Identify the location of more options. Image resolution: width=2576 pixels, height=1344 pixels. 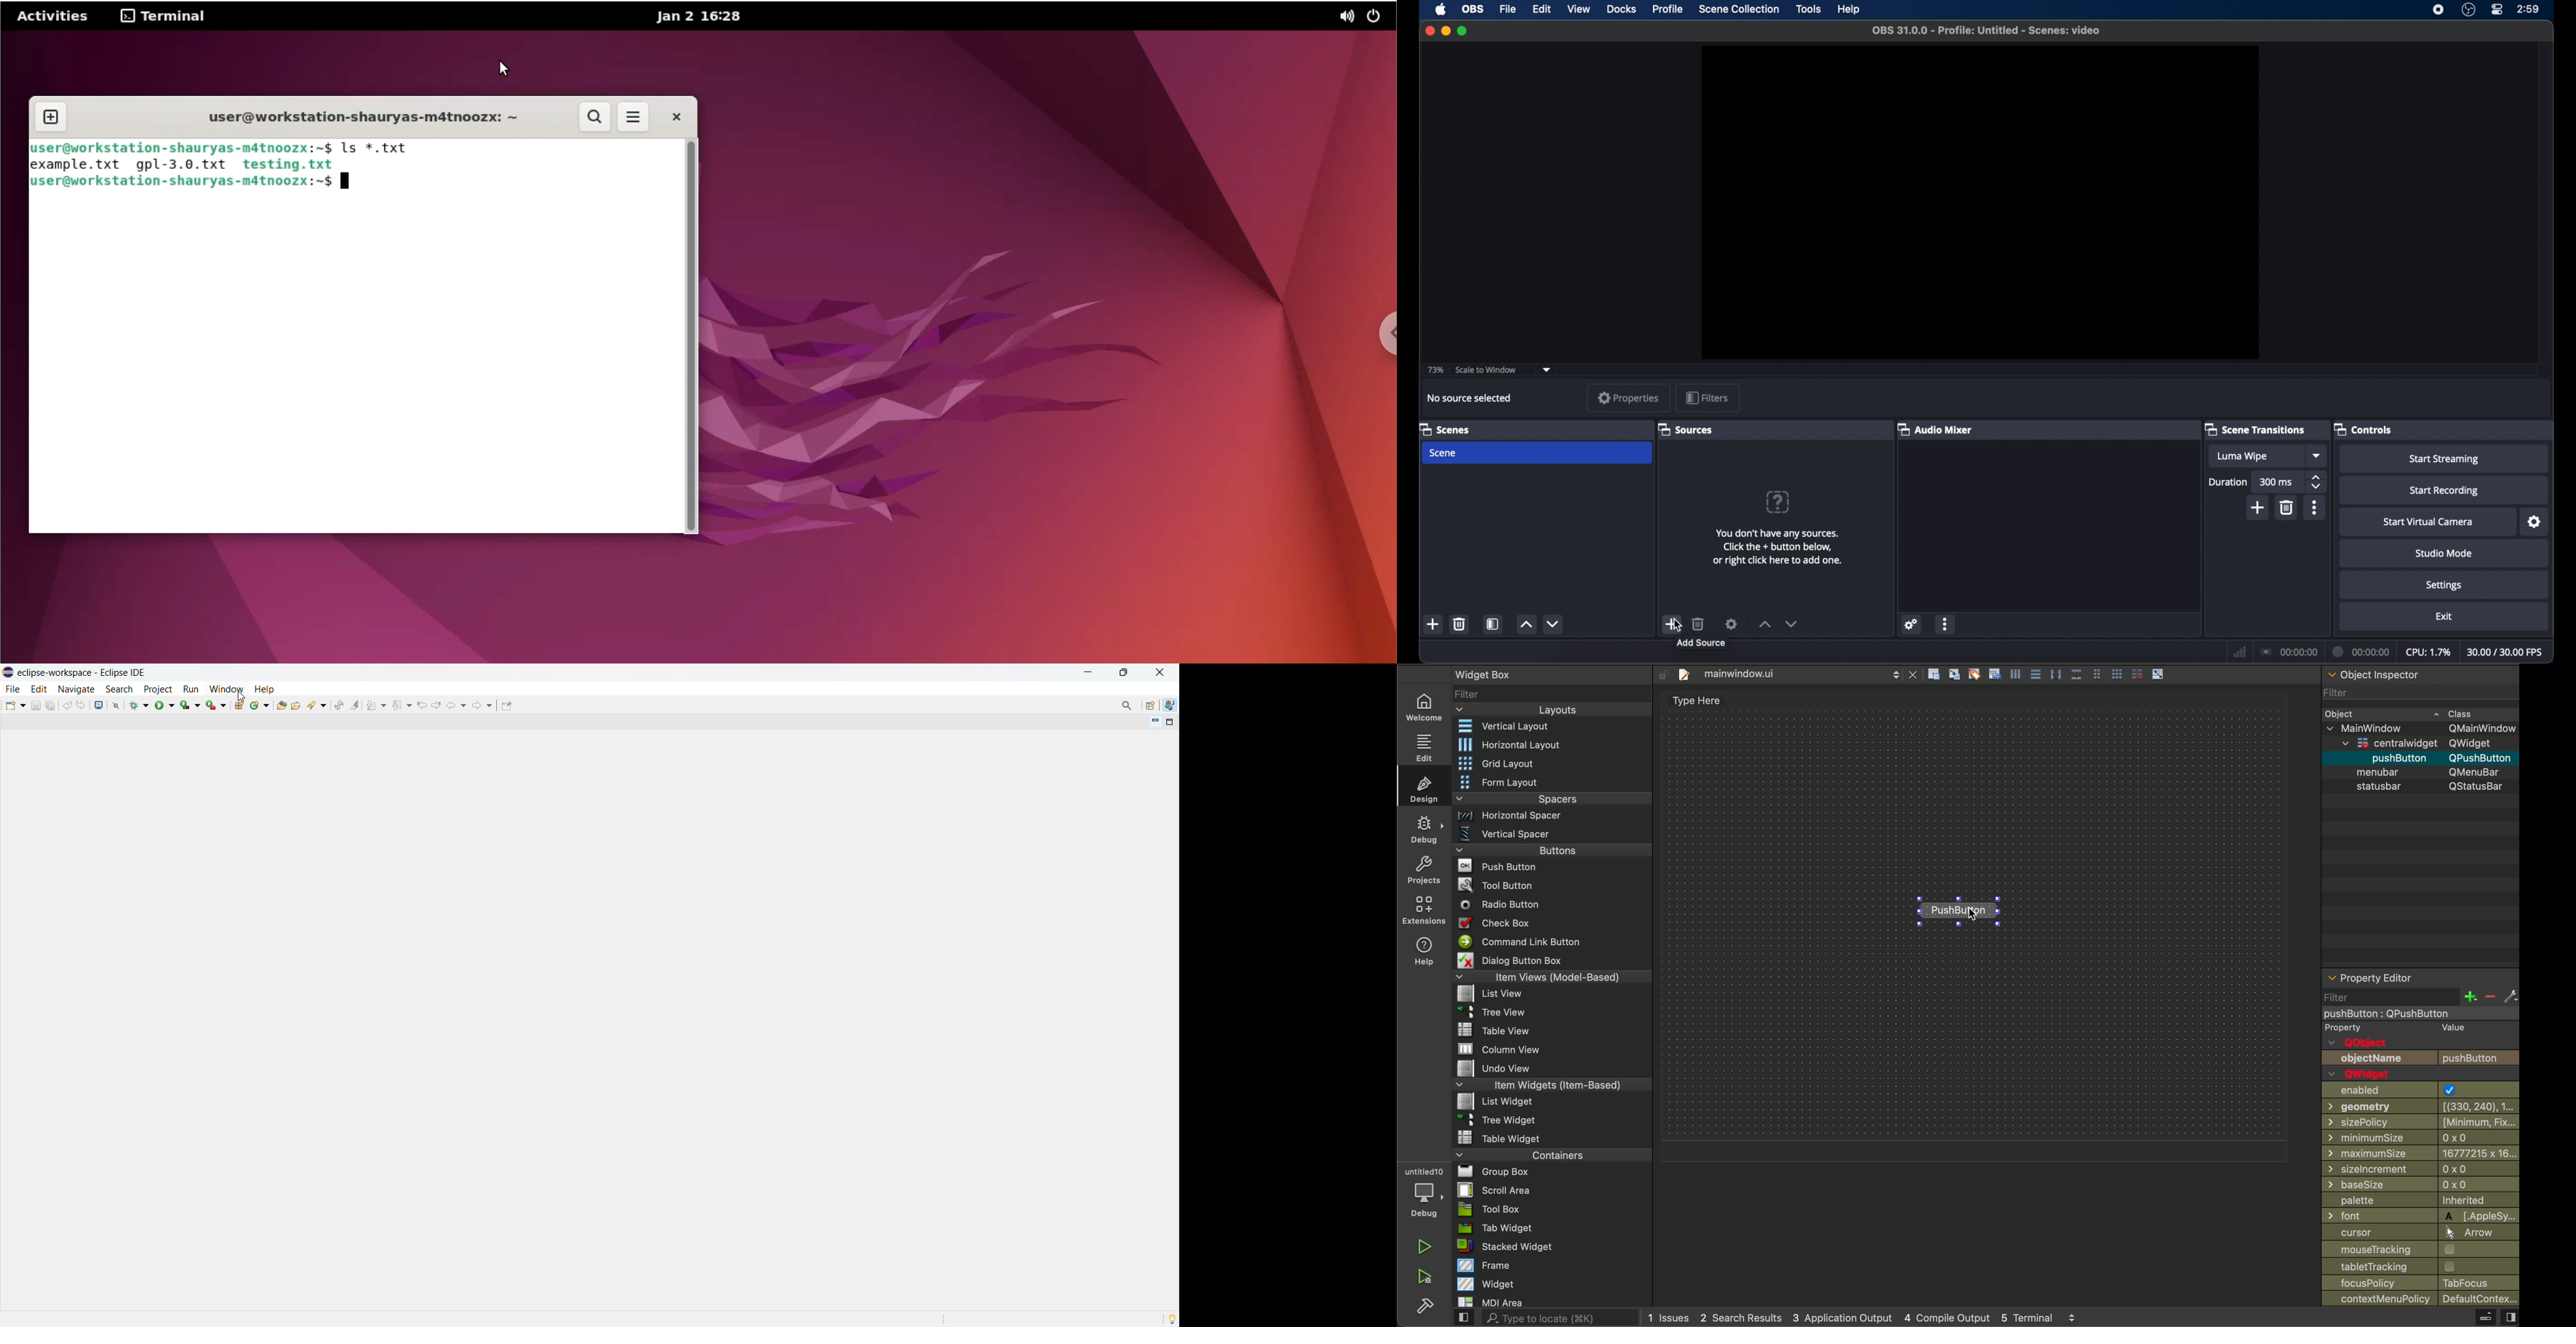
(1945, 624).